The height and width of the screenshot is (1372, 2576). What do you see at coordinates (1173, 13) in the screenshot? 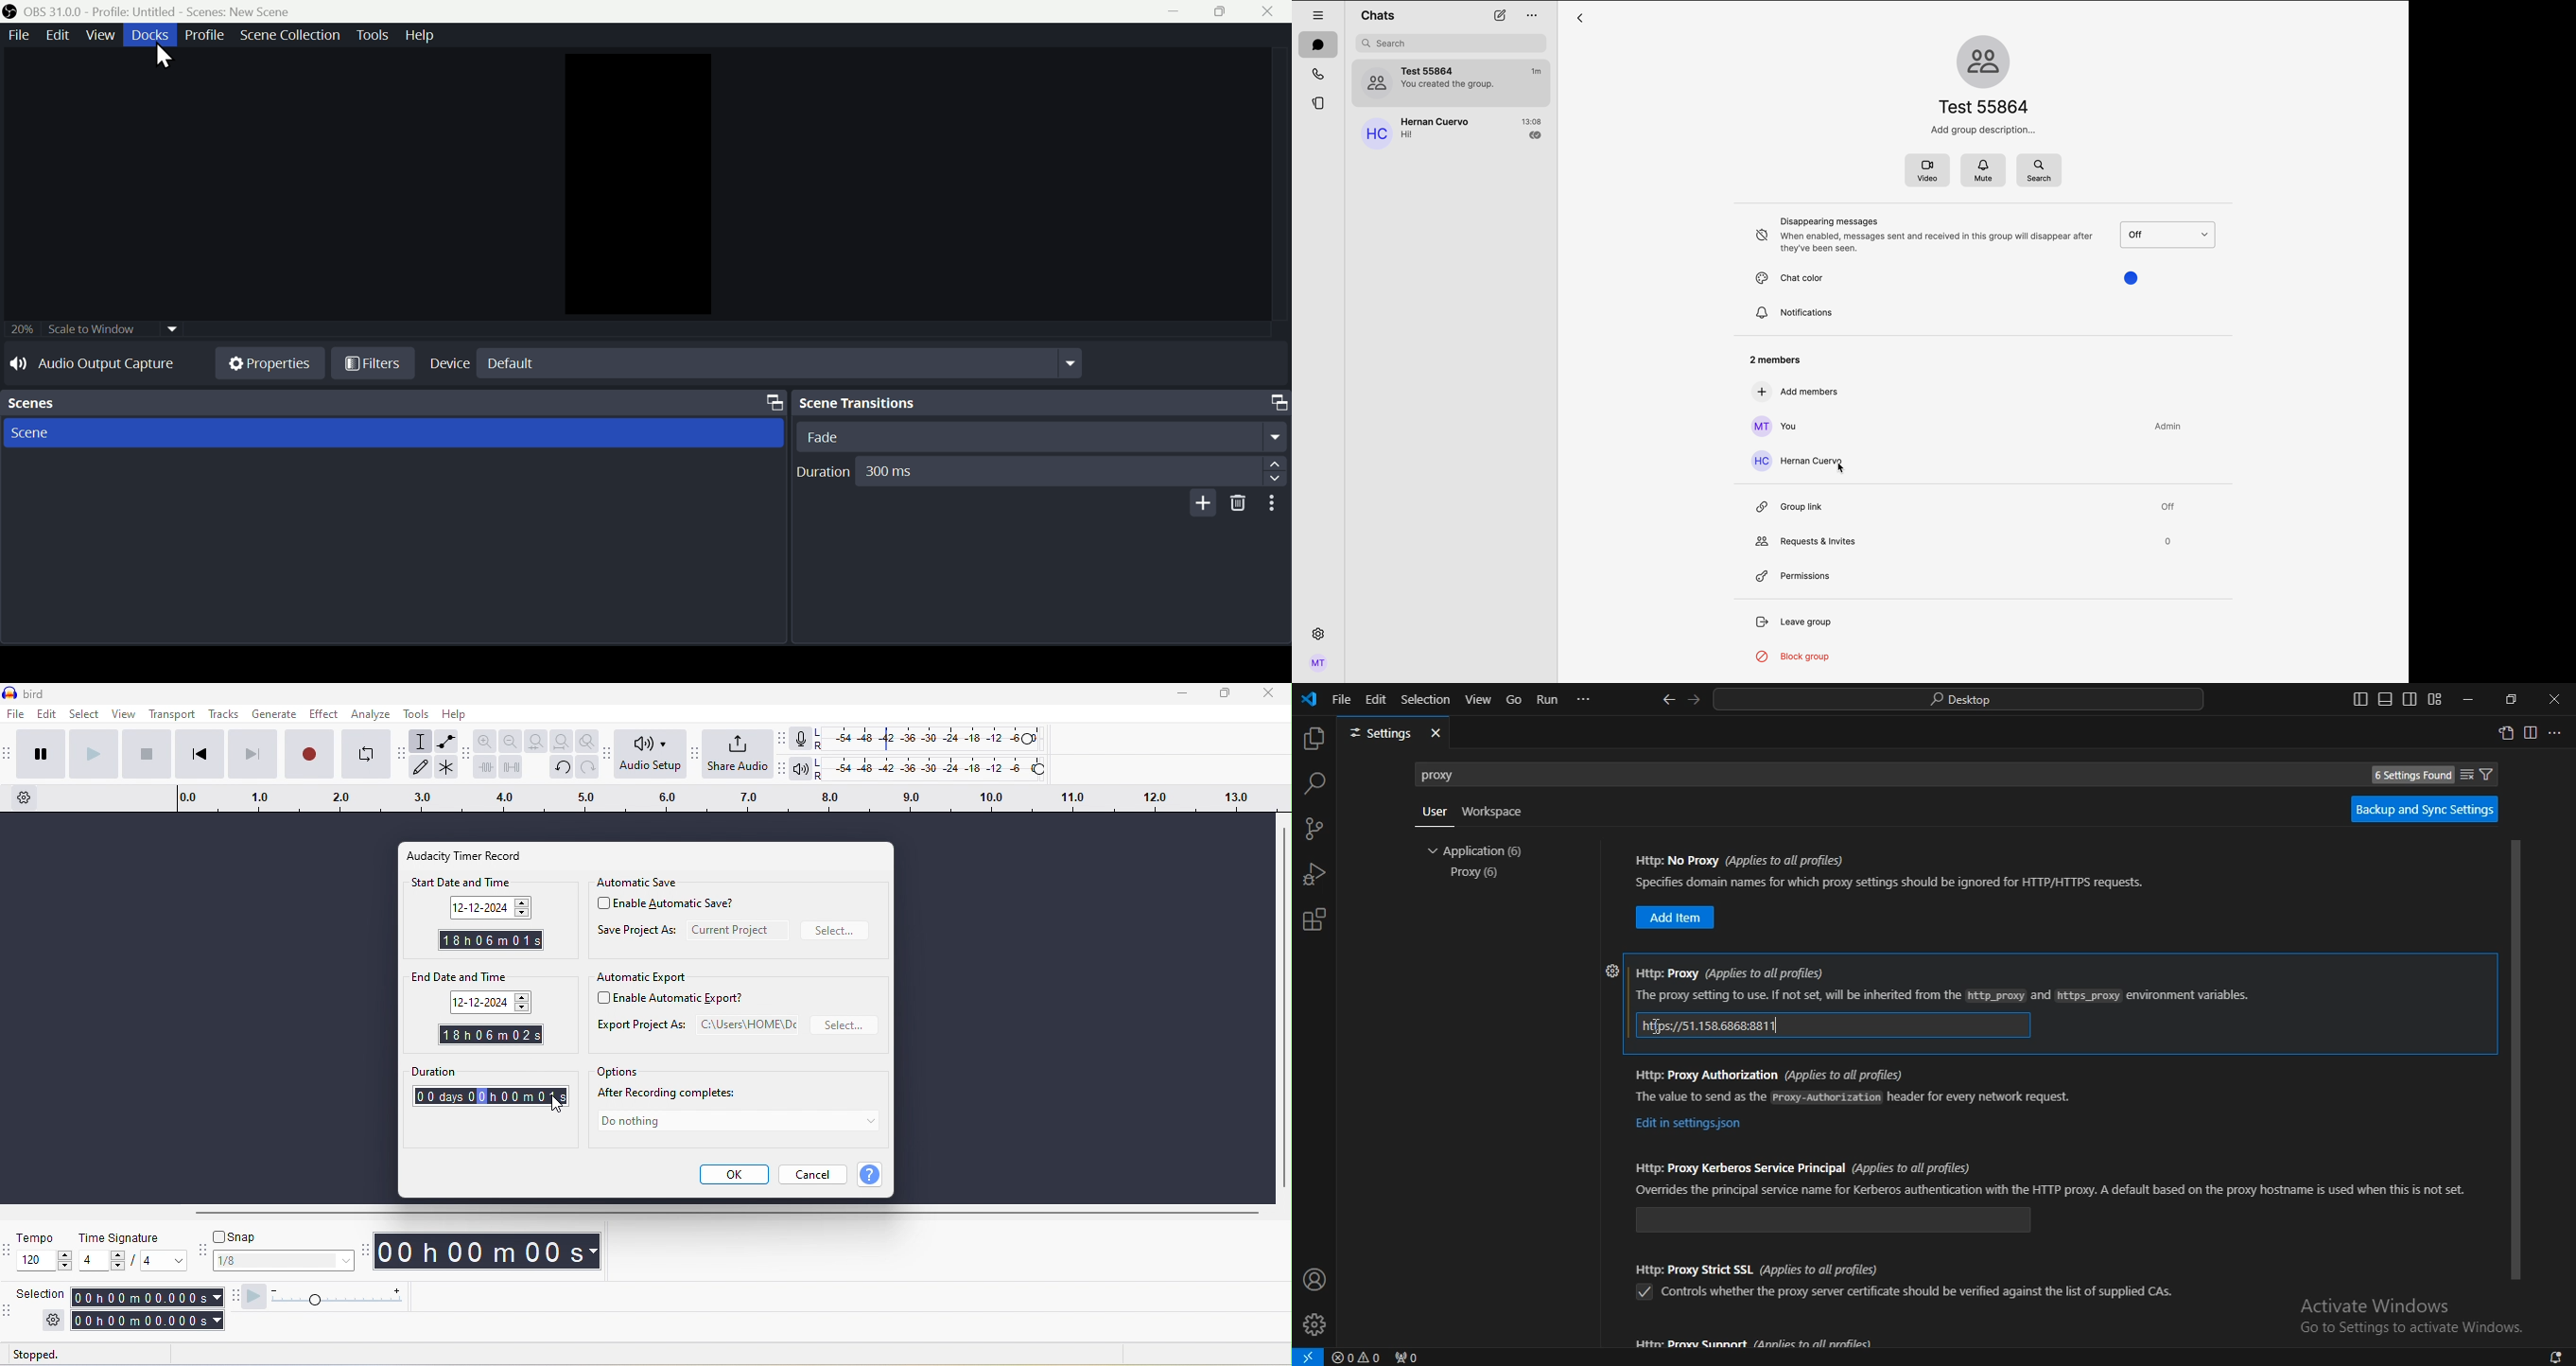
I see `minimize` at bounding box center [1173, 13].